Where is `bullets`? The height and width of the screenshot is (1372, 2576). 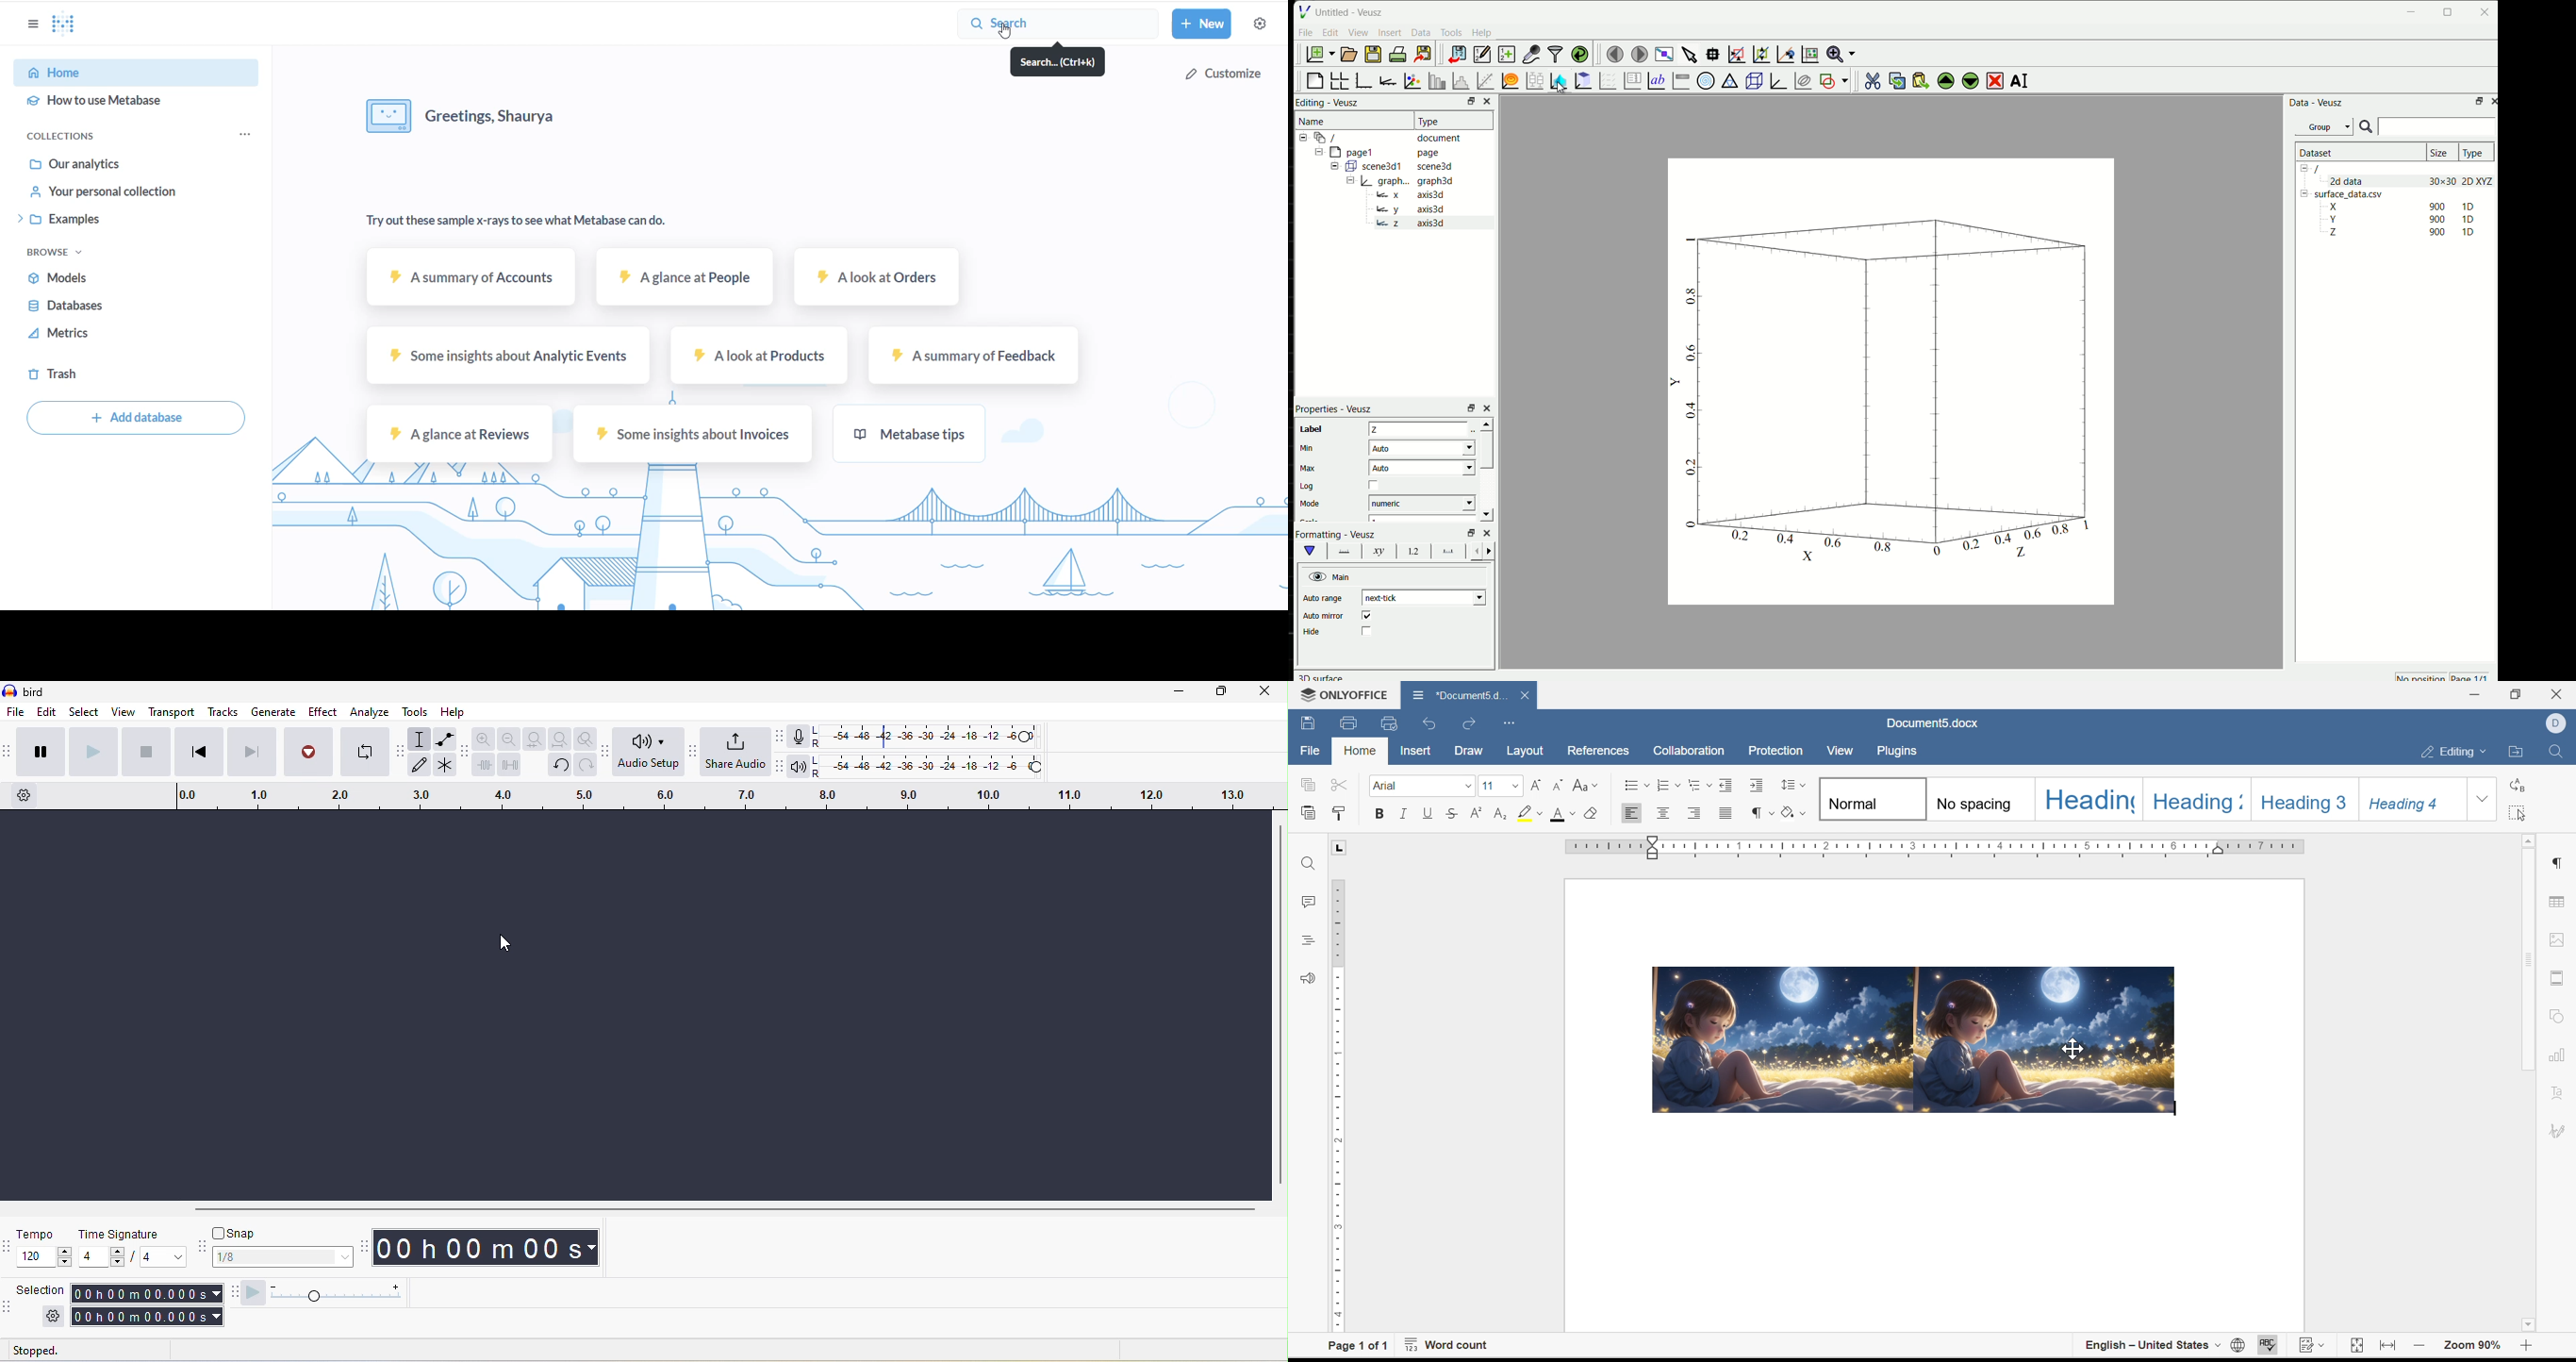 bullets is located at coordinates (1637, 784).